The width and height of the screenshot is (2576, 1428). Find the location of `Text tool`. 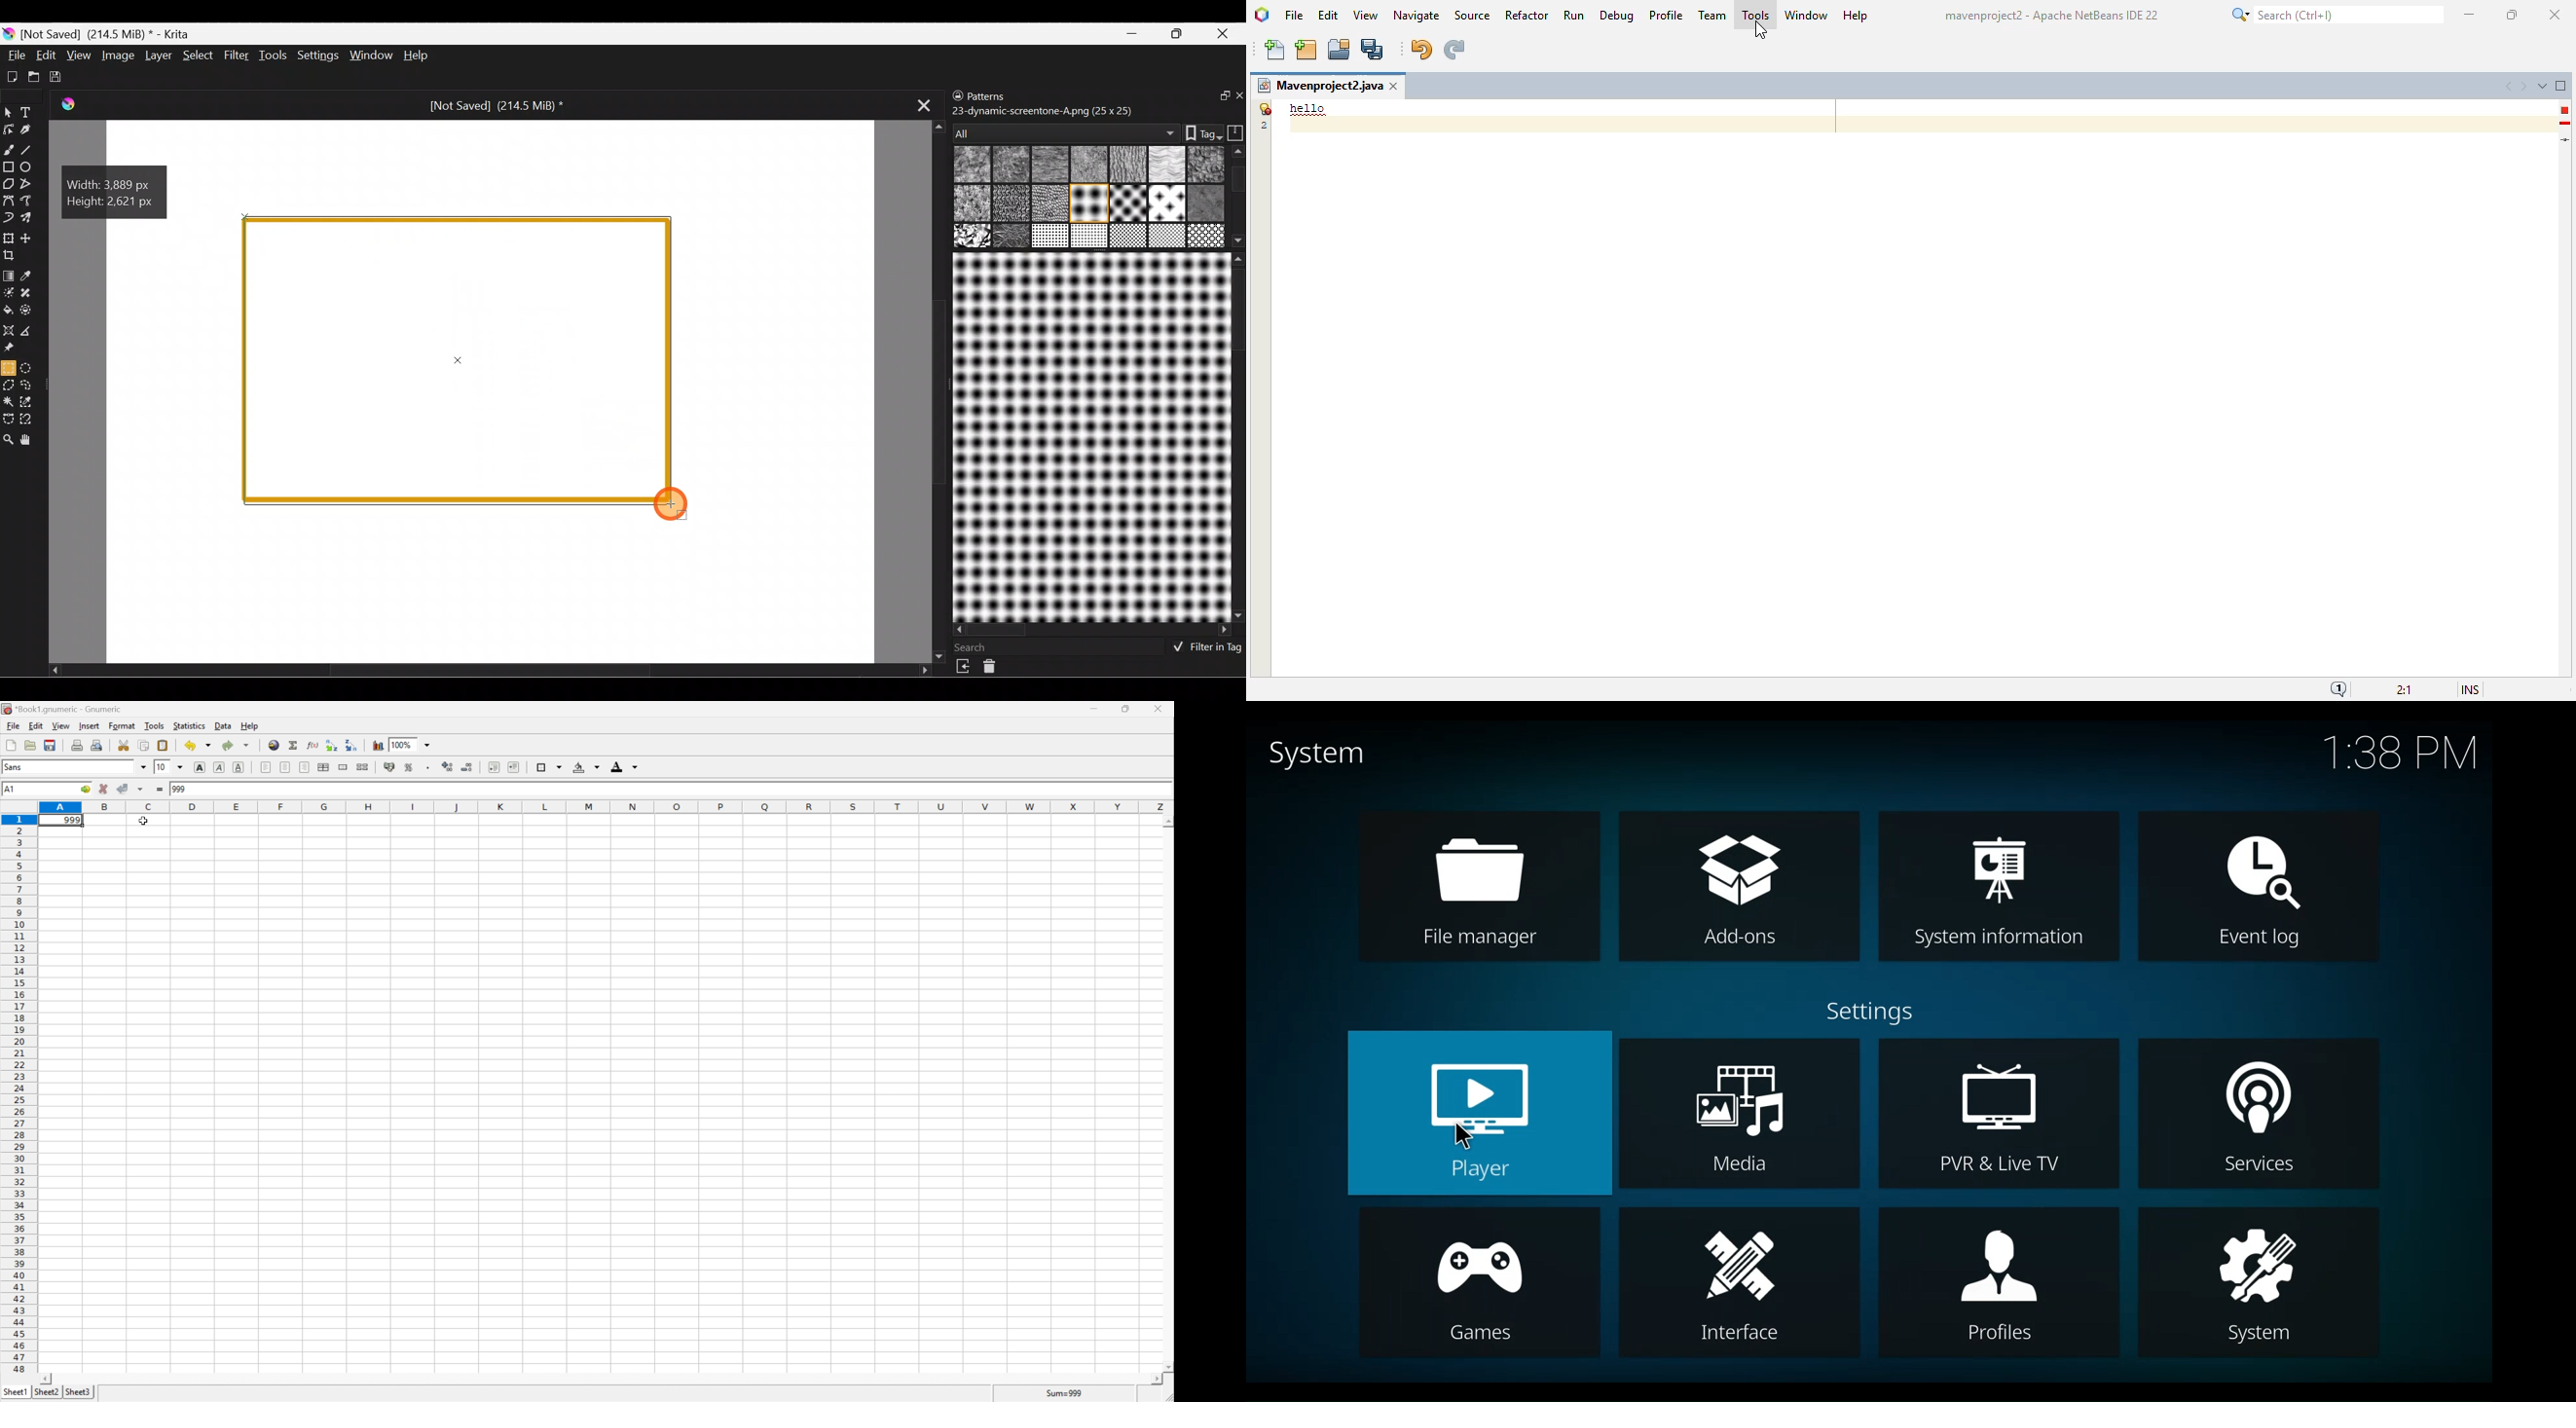

Text tool is located at coordinates (29, 112).